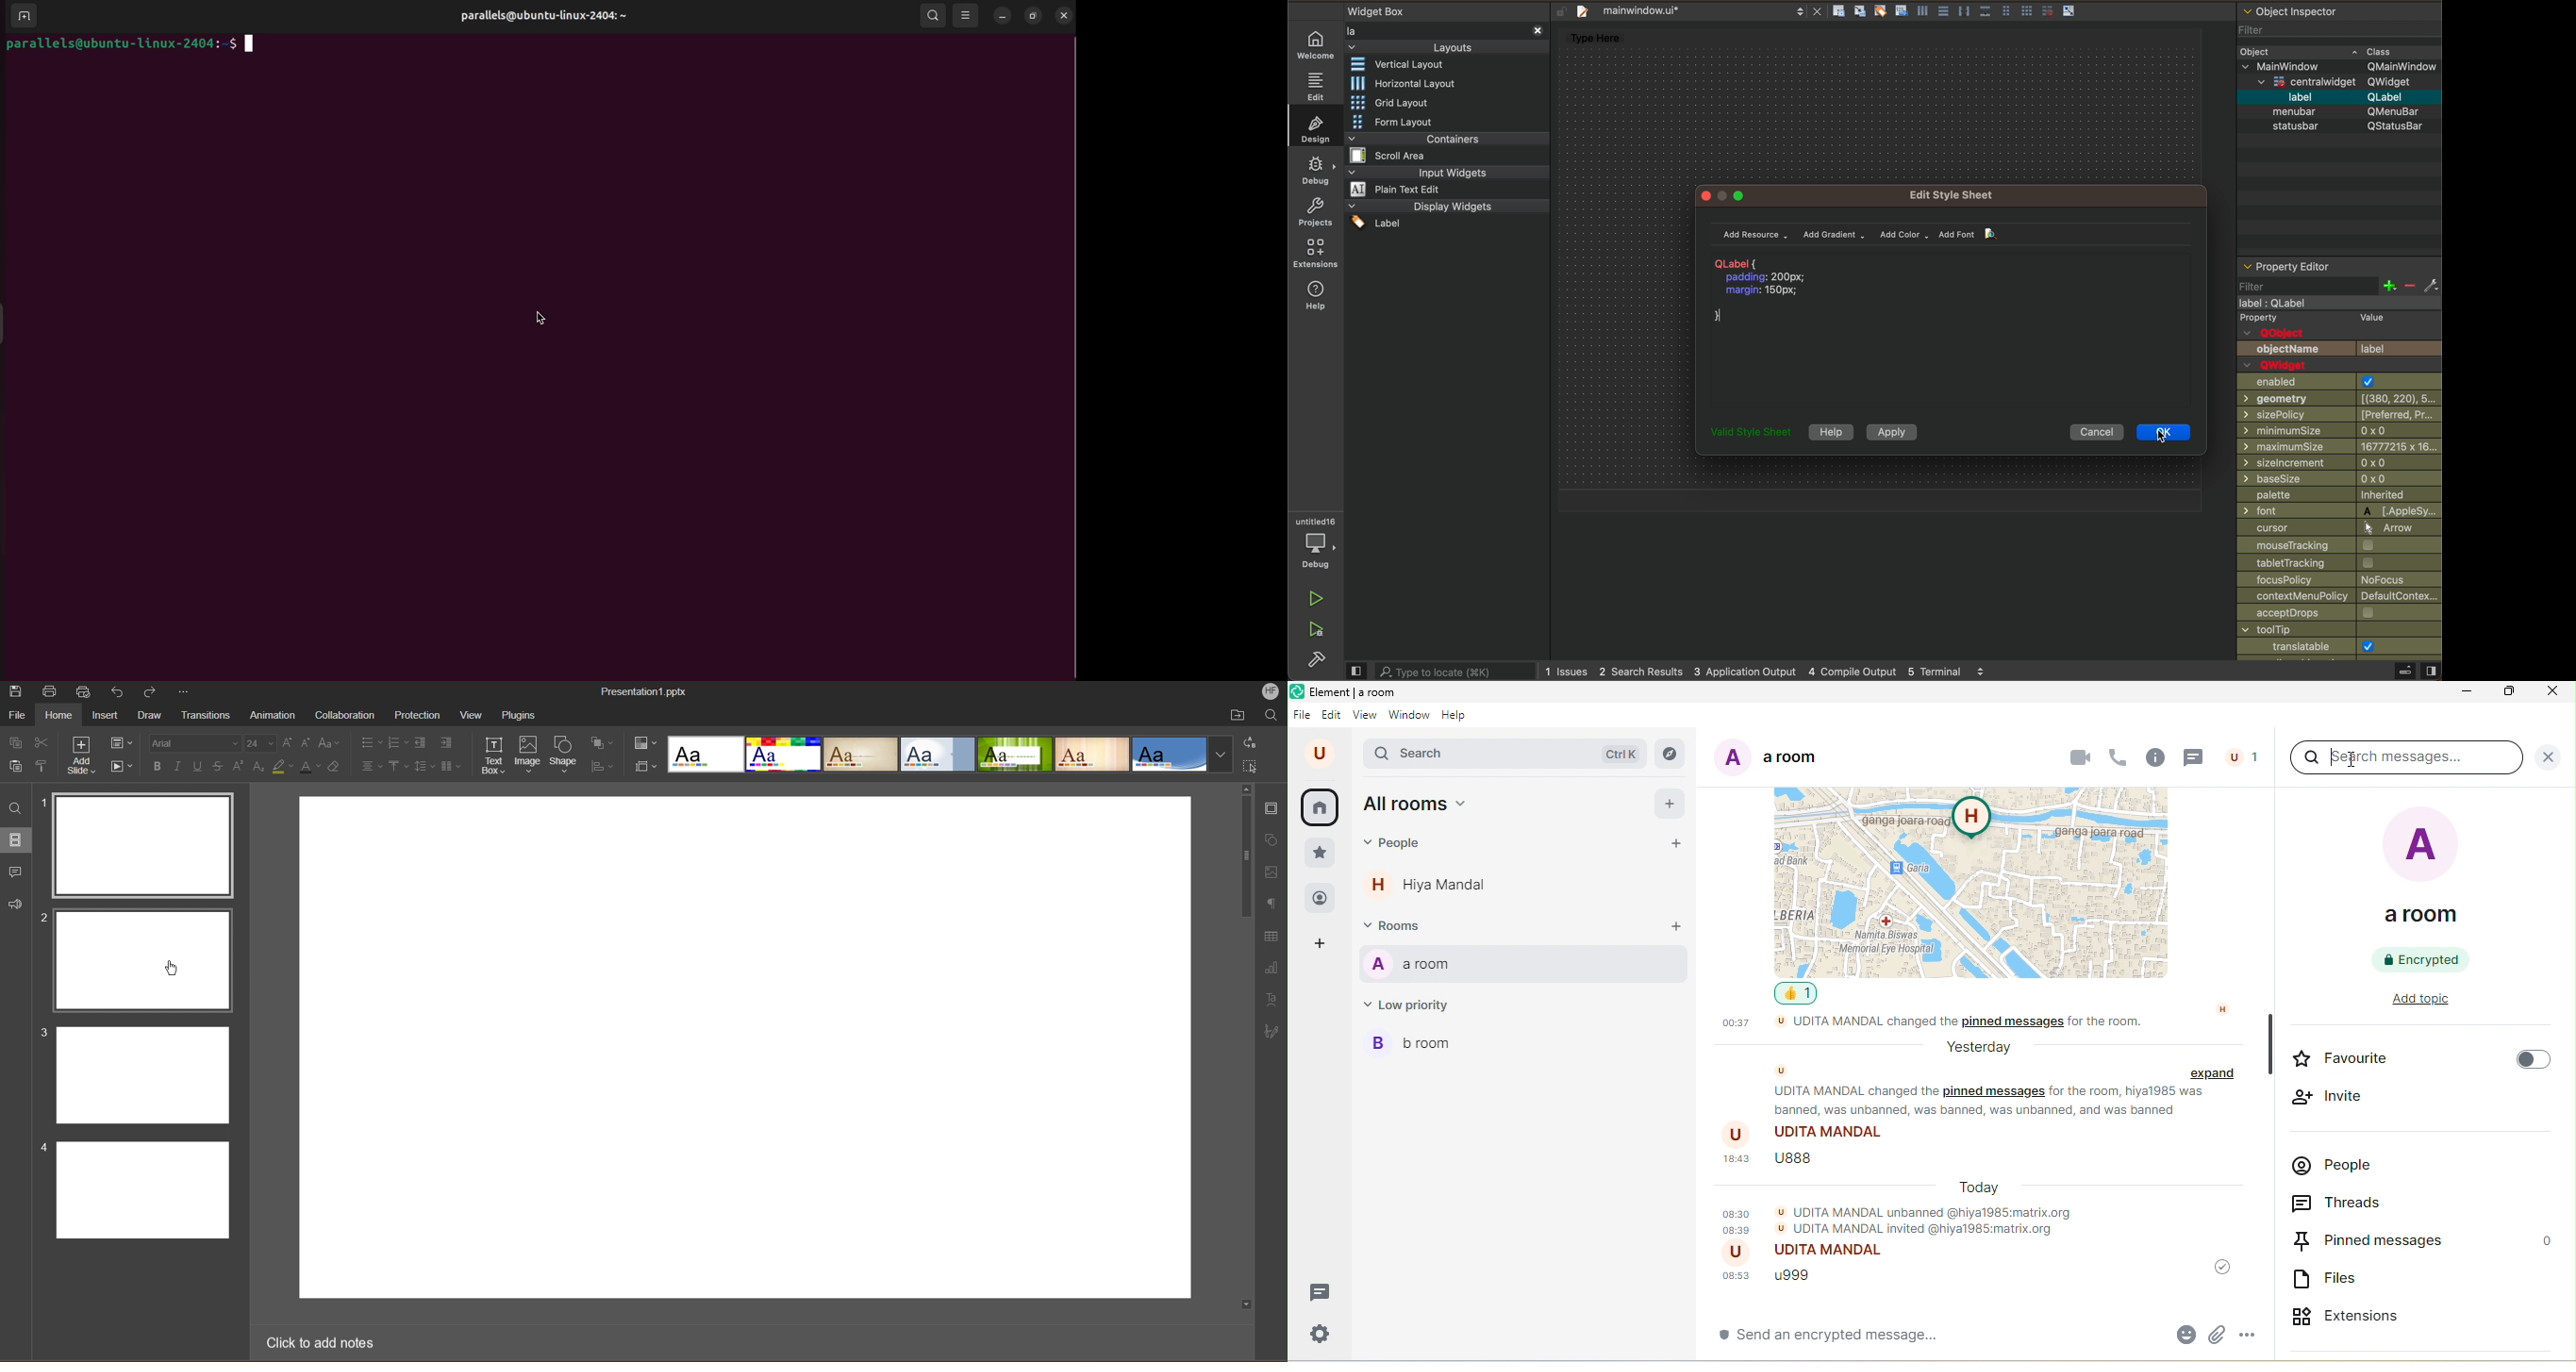 This screenshot has height=1372, width=2576. Describe the element at coordinates (19, 767) in the screenshot. I see `paste` at that location.